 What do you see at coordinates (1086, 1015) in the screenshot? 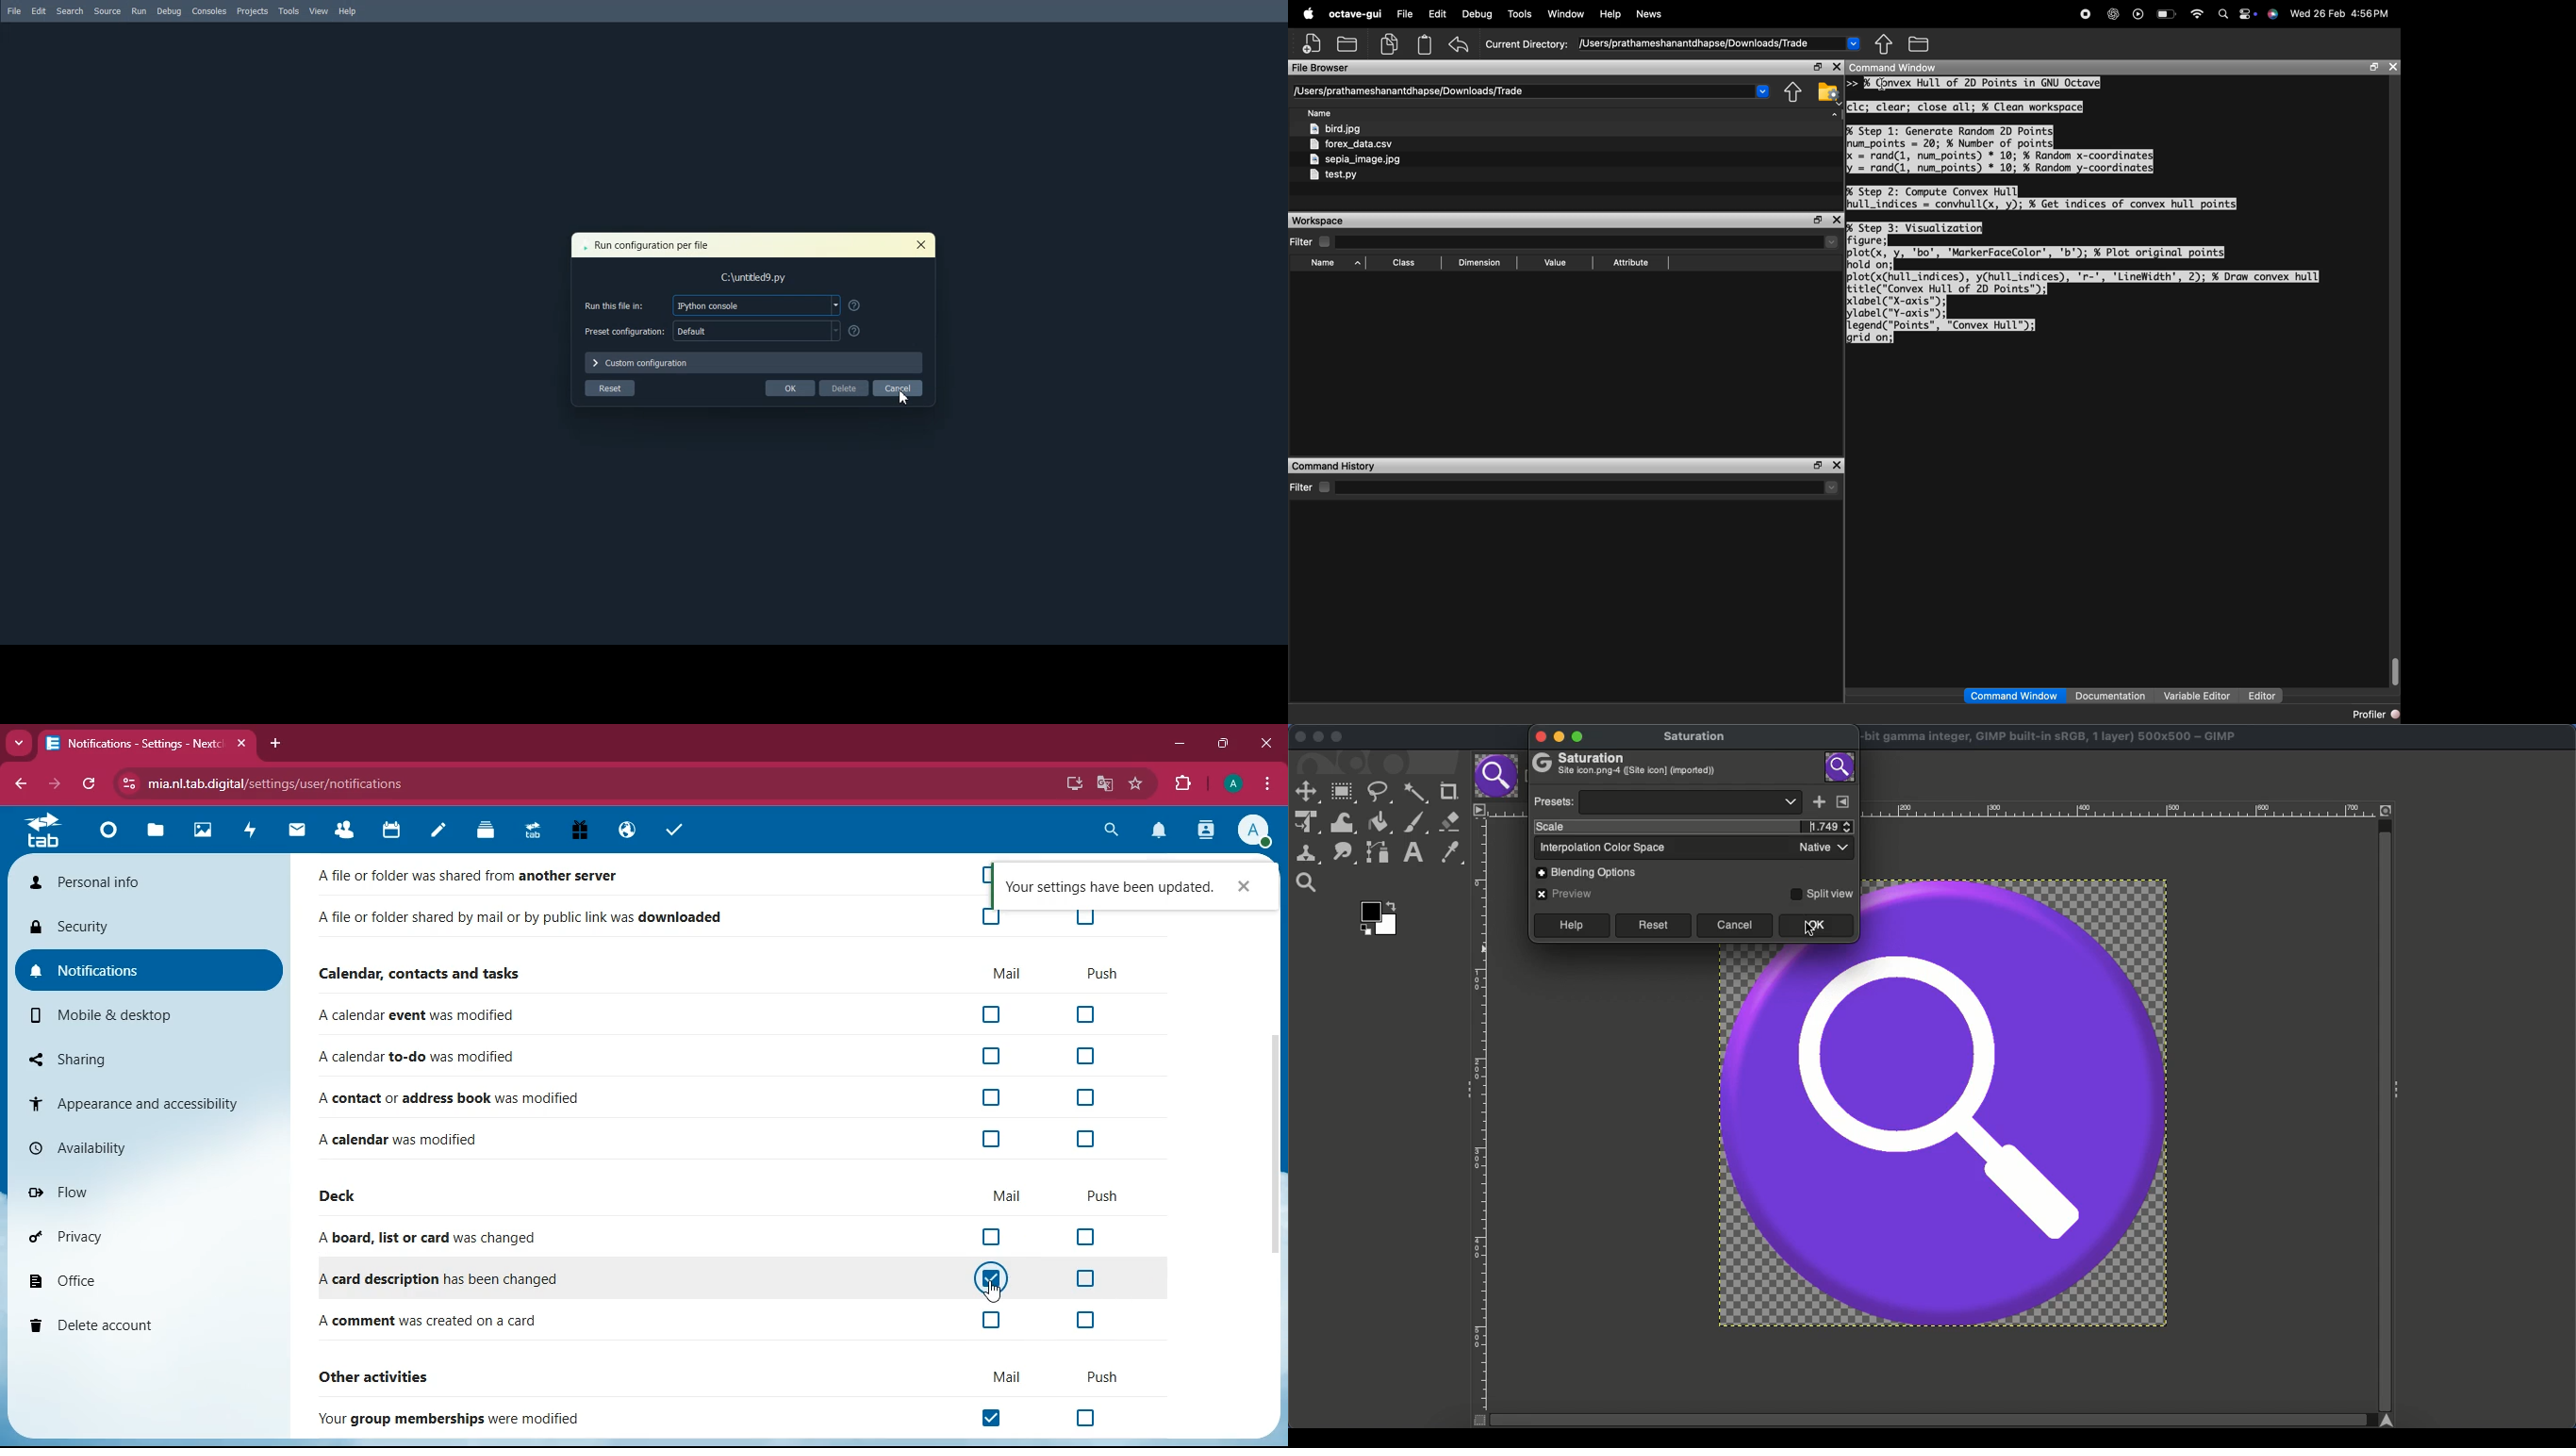
I see `off` at bounding box center [1086, 1015].